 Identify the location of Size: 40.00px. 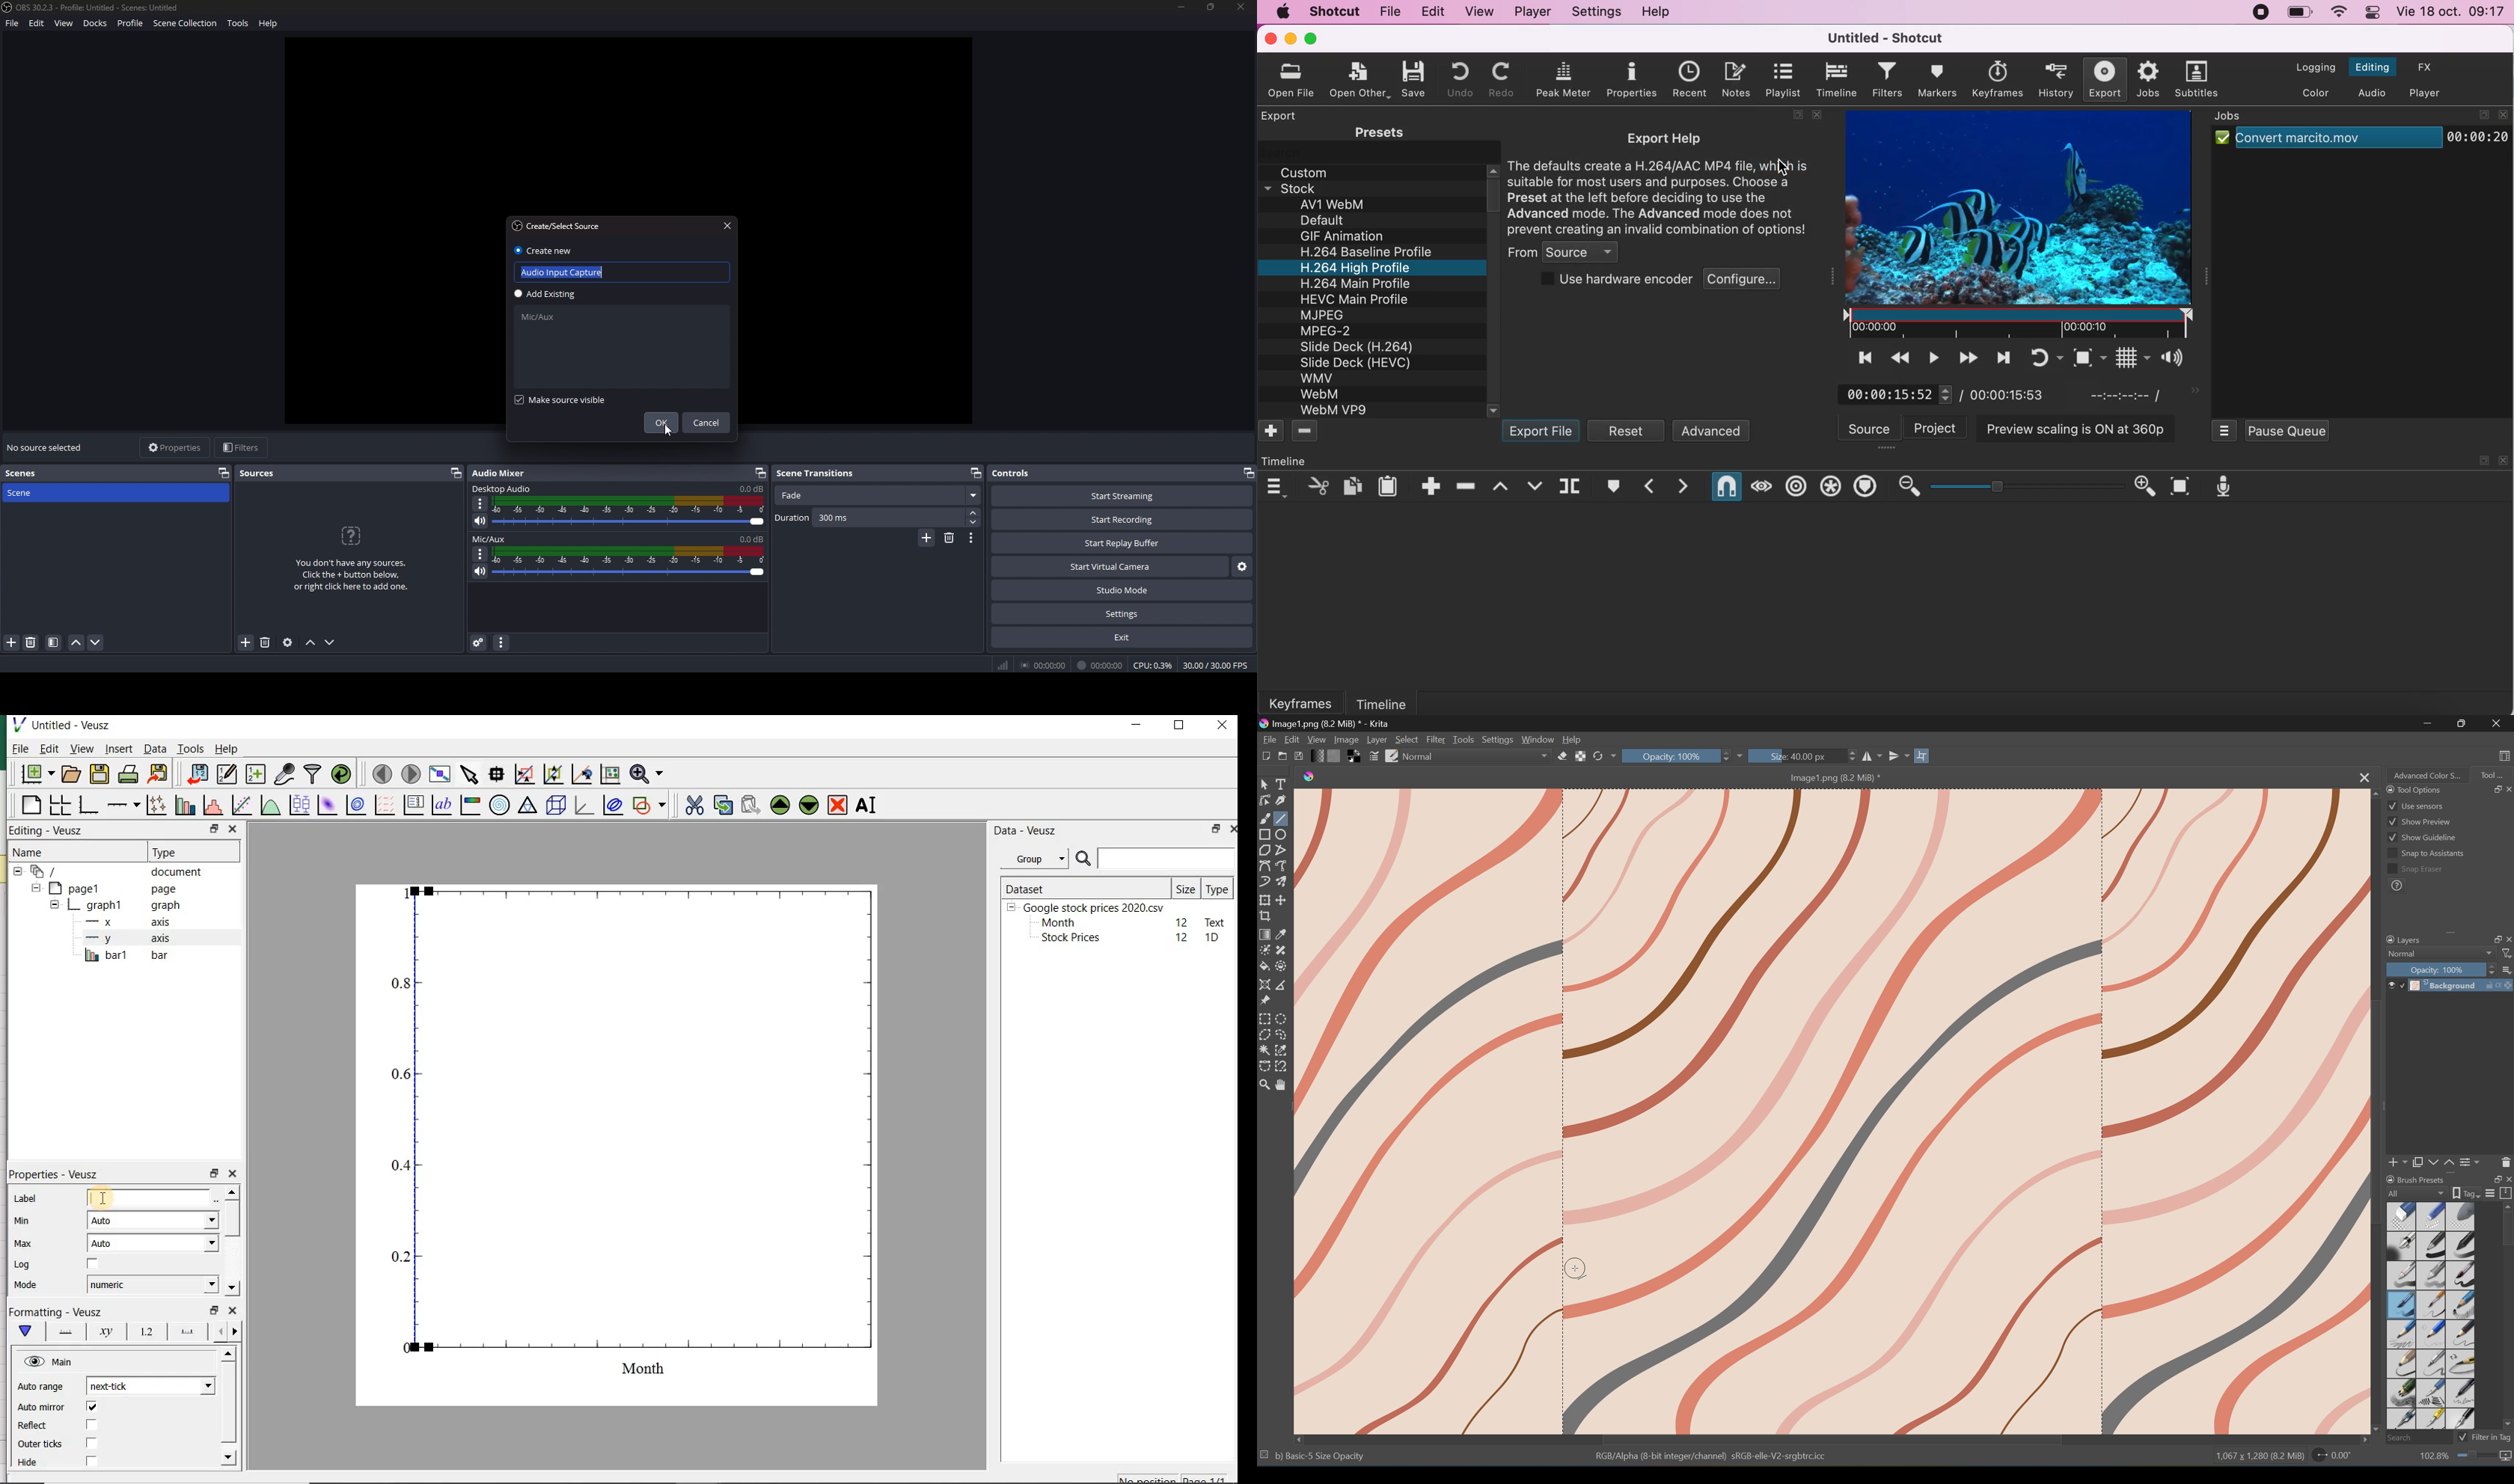
(1796, 756).